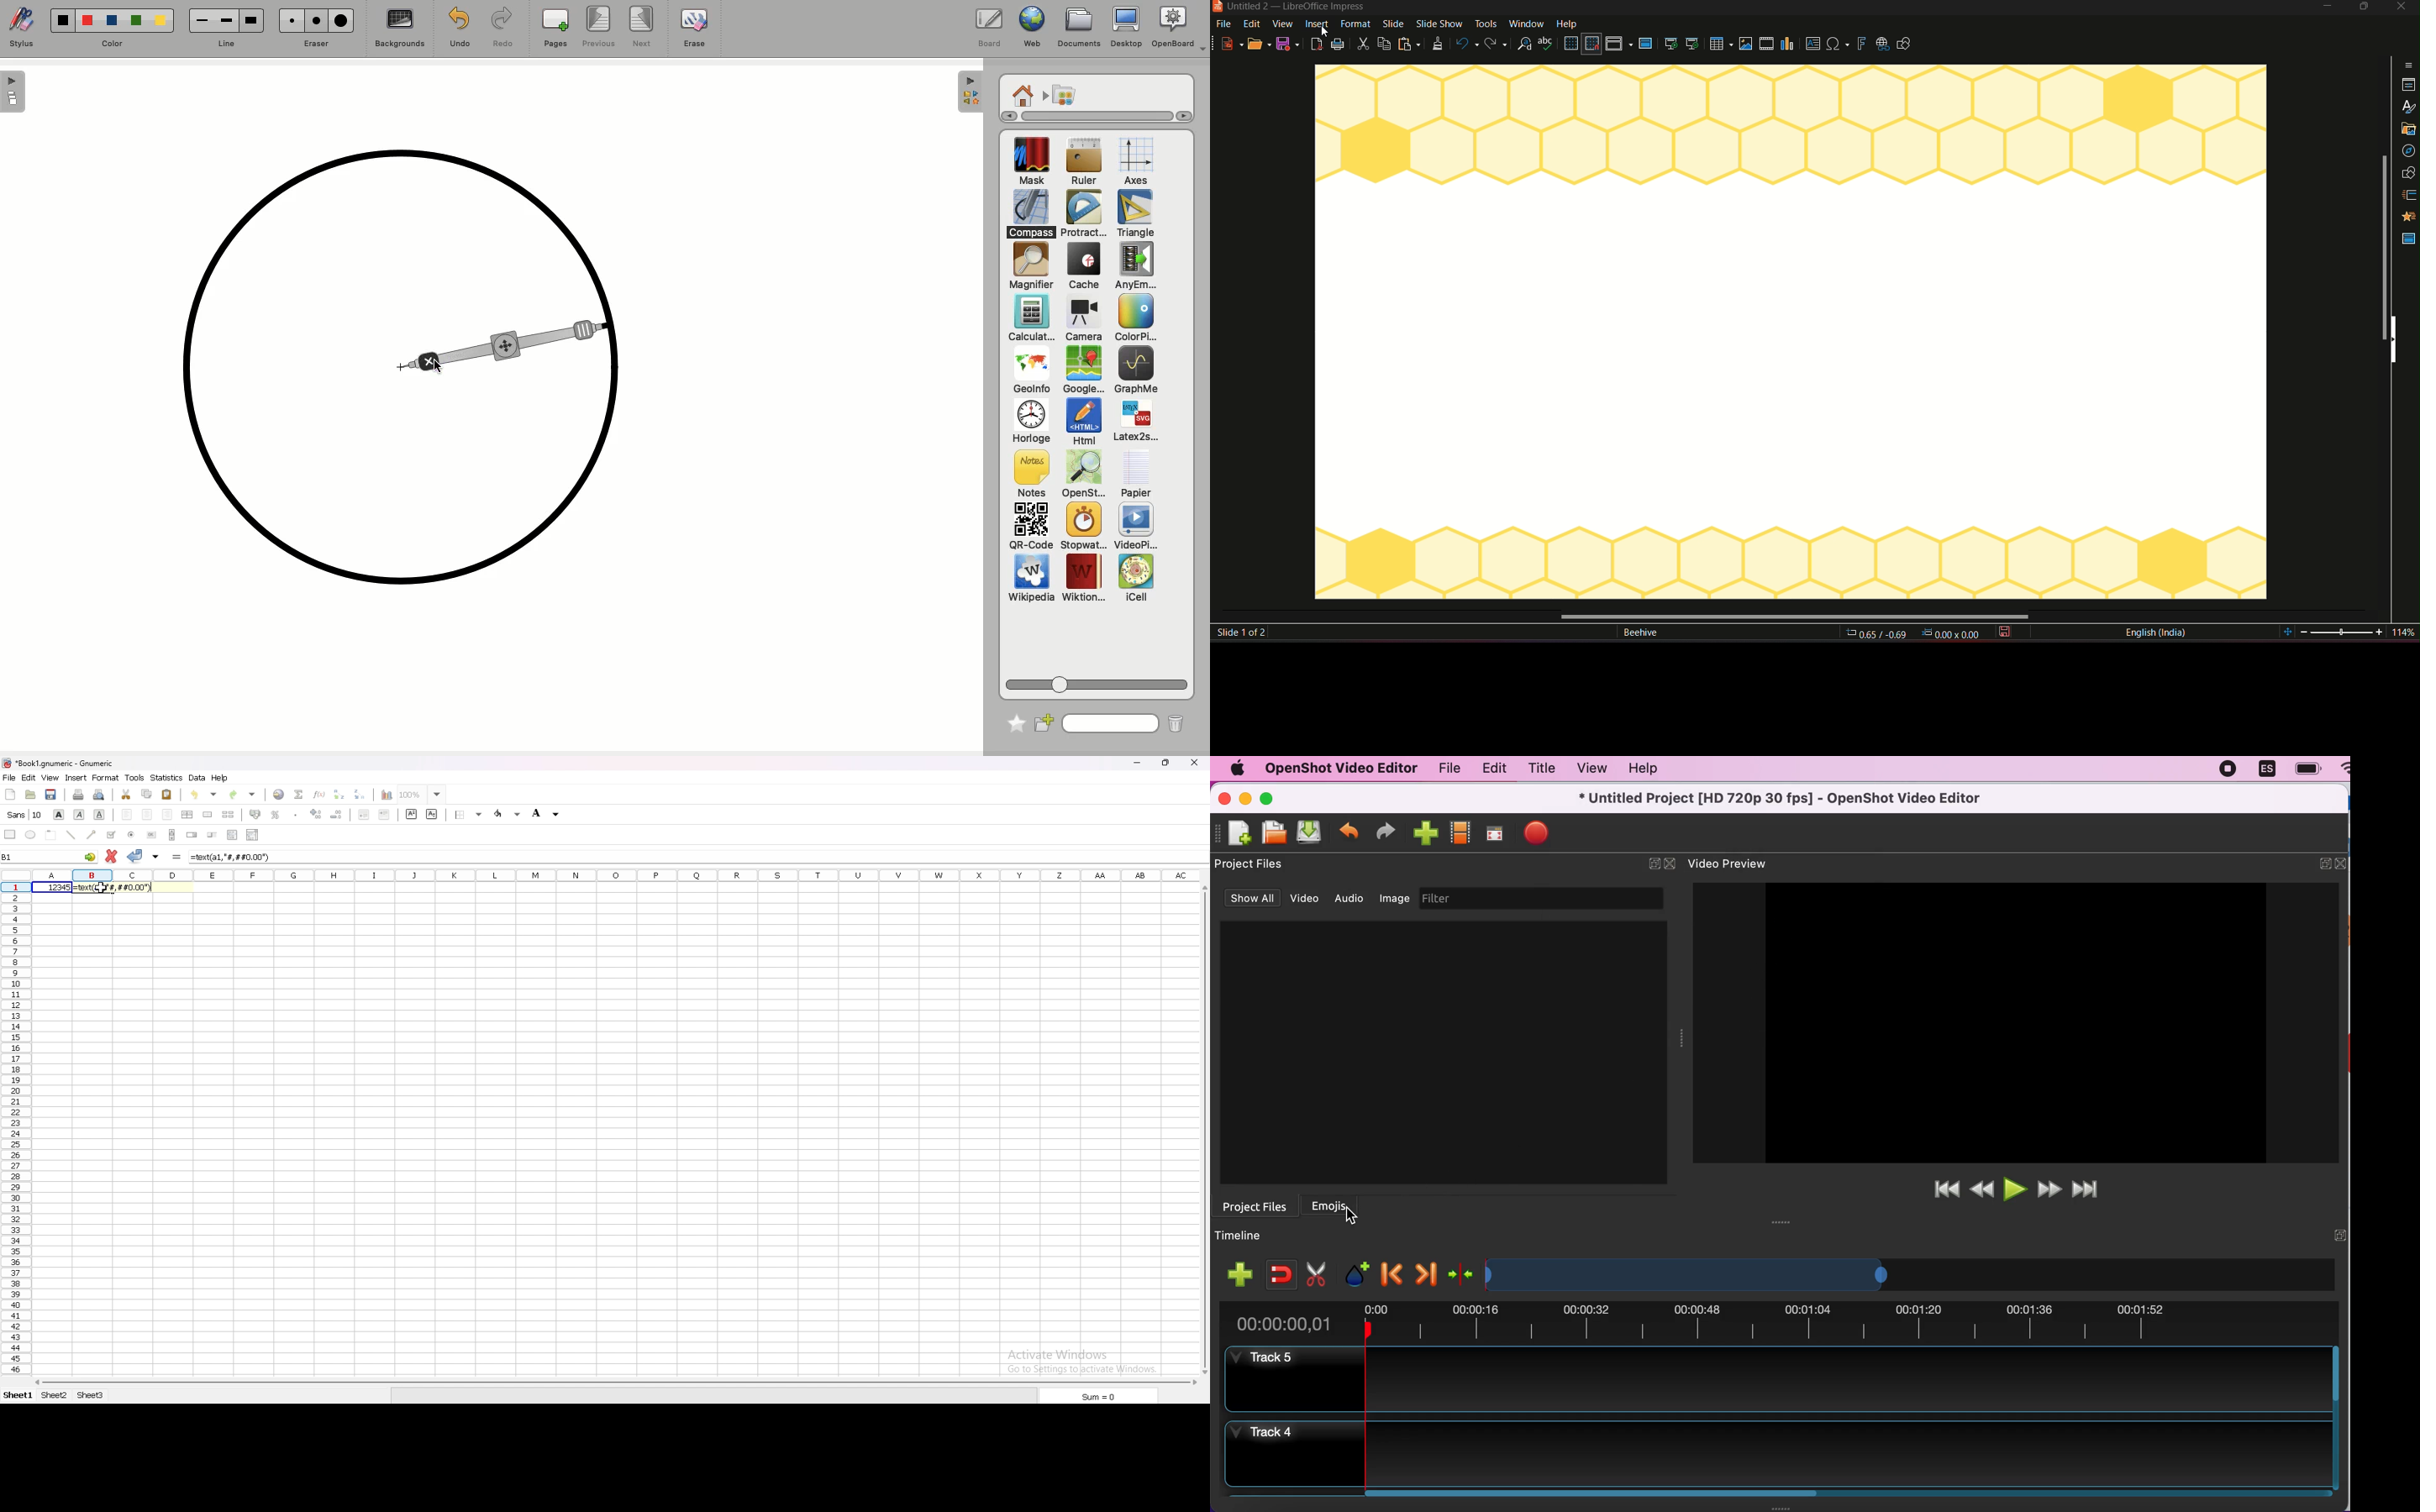 The image size is (2436, 1512). What do you see at coordinates (1023, 94) in the screenshot?
I see `Home` at bounding box center [1023, 94].